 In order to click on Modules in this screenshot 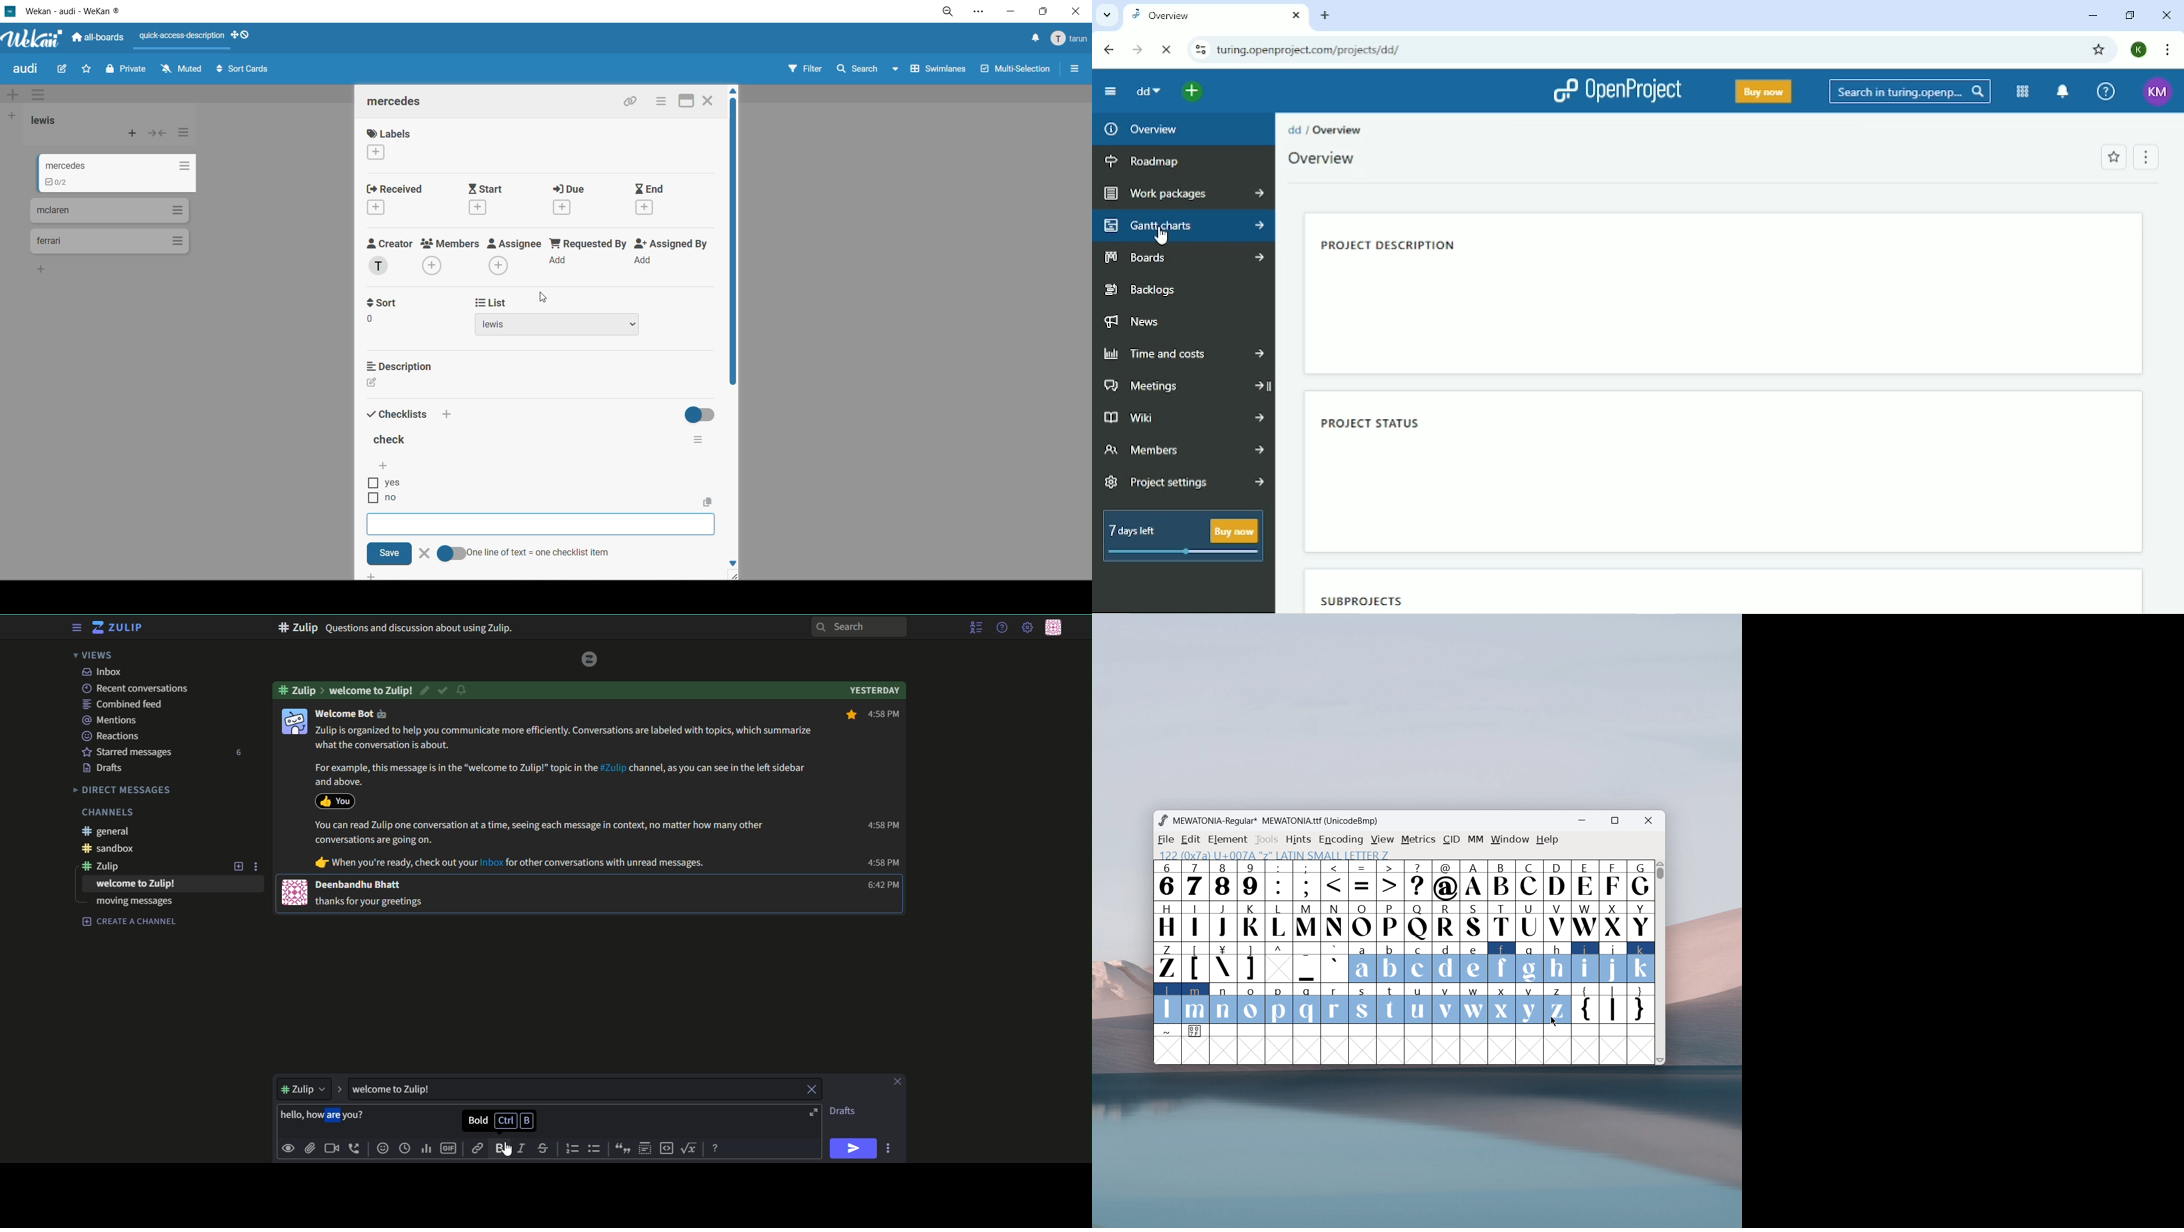, I will do `click(2022, 92)`.